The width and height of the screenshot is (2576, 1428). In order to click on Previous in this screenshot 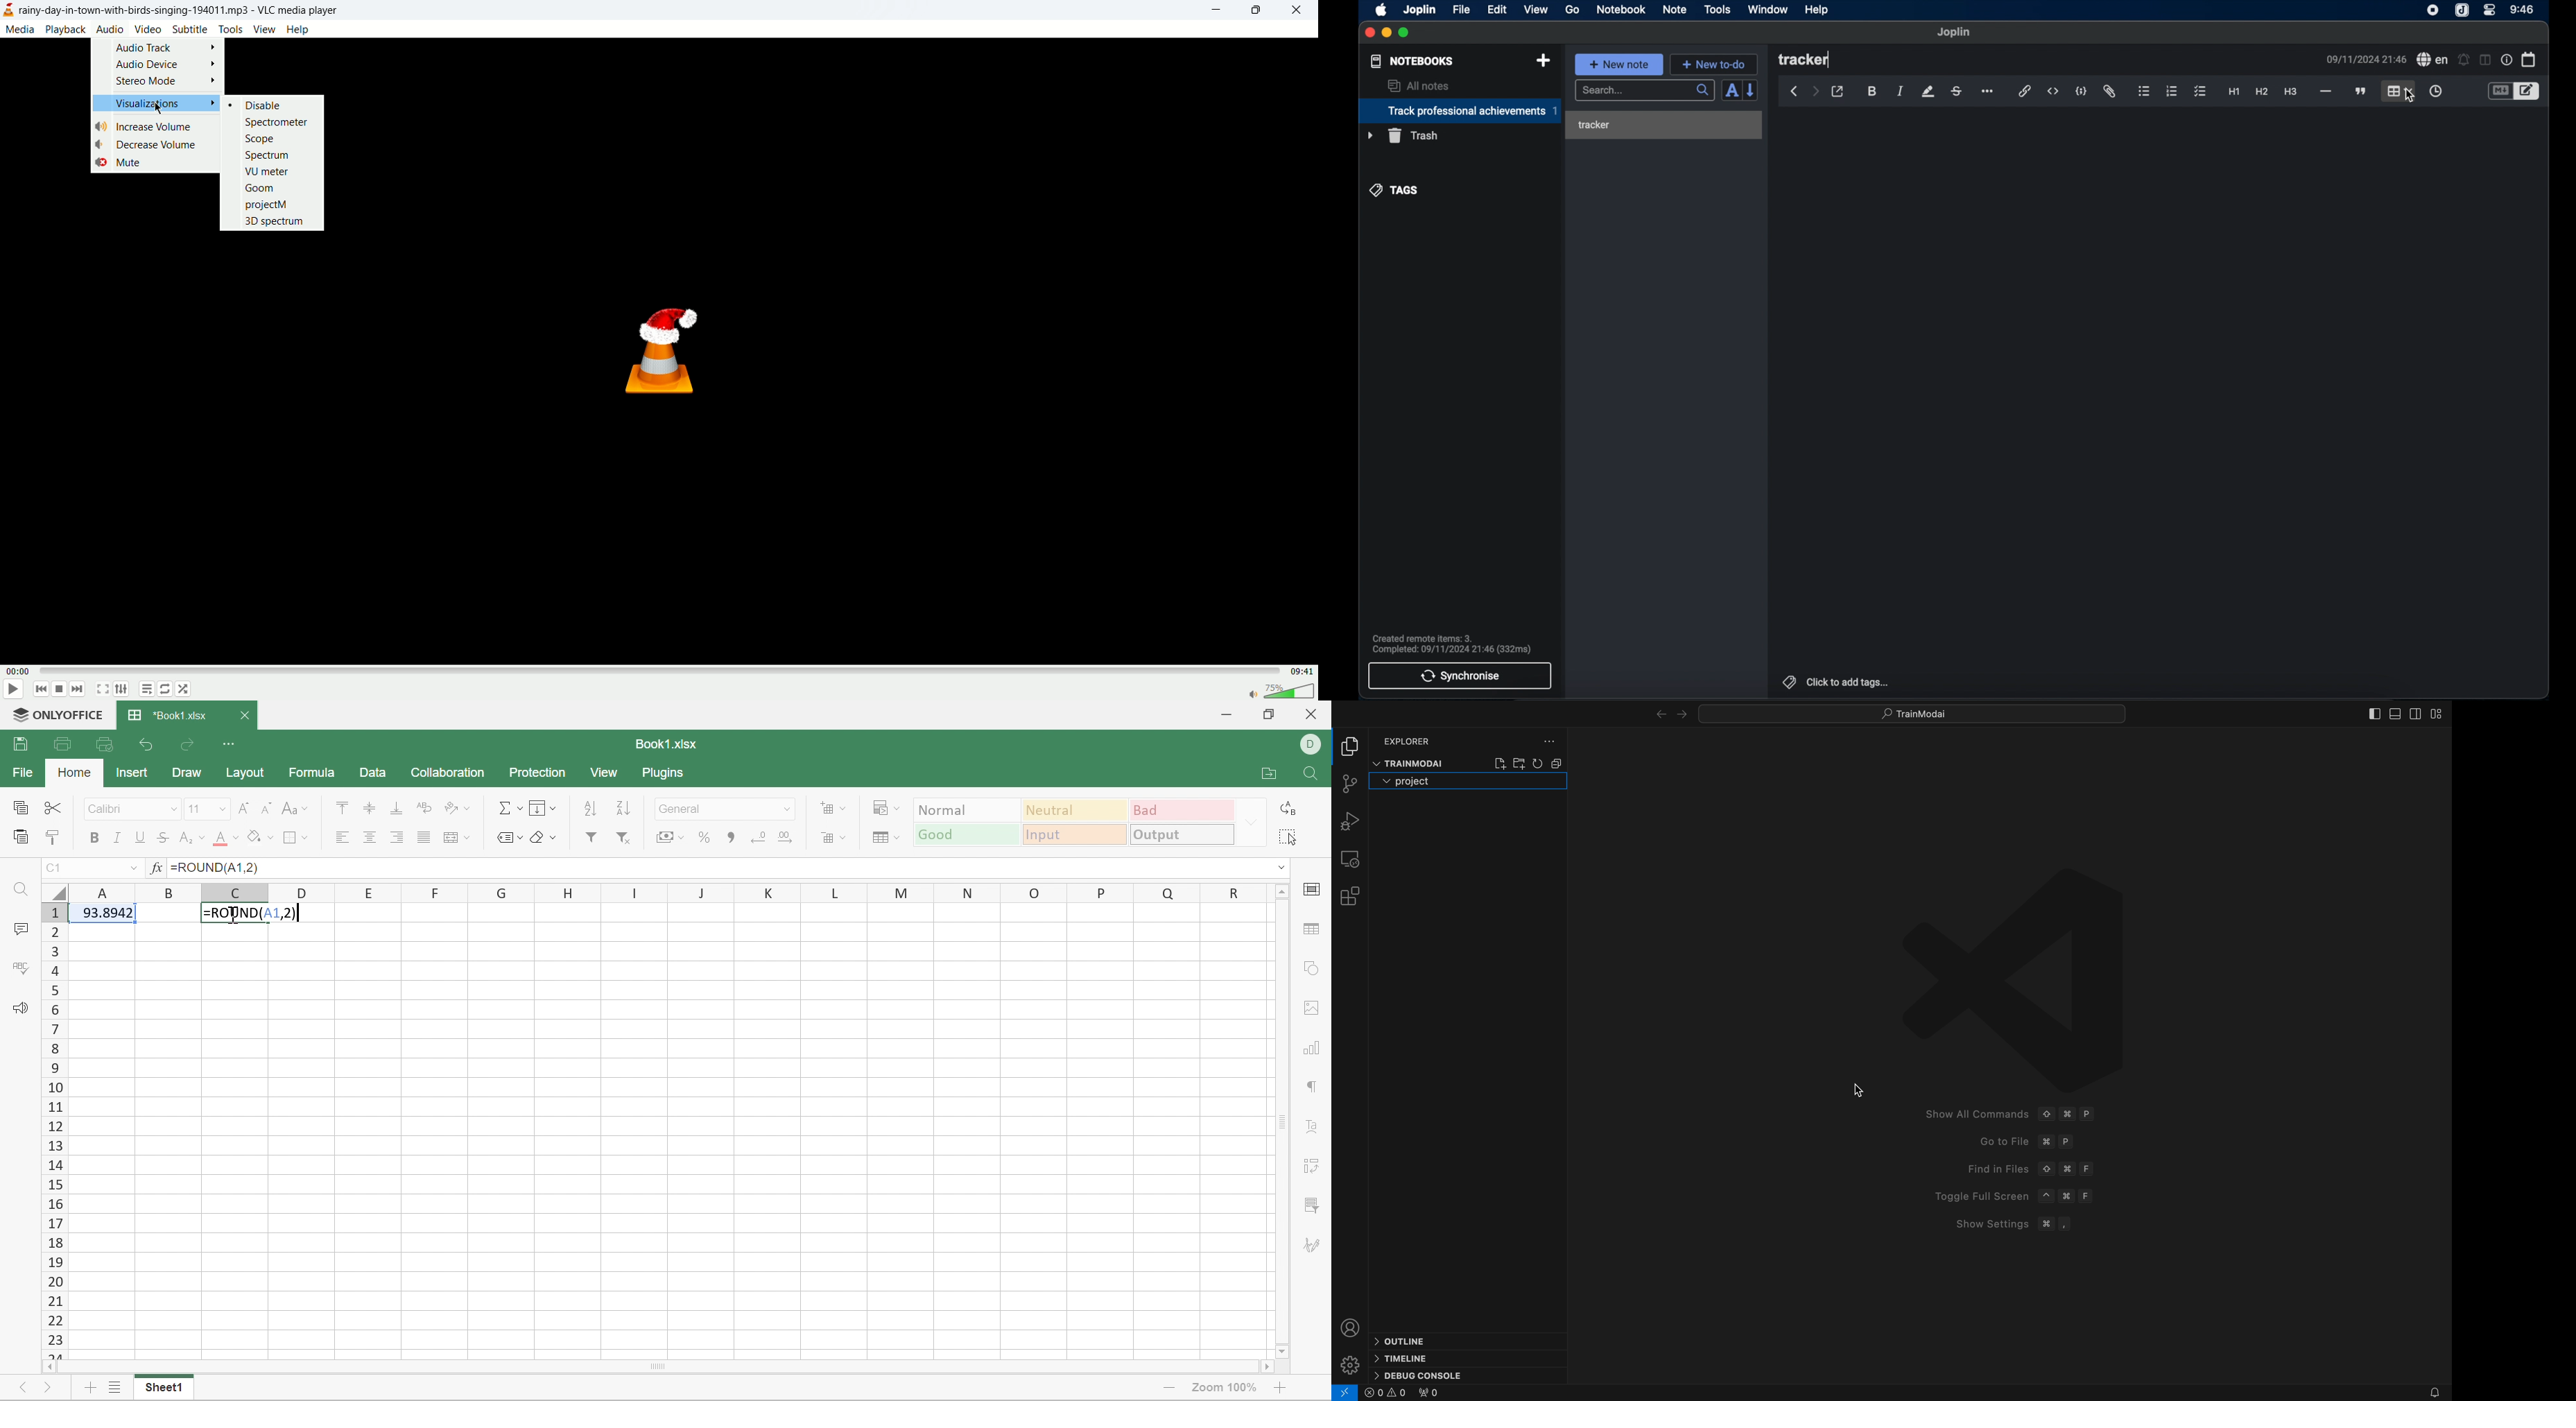, I will do `click(24, 1388)`.